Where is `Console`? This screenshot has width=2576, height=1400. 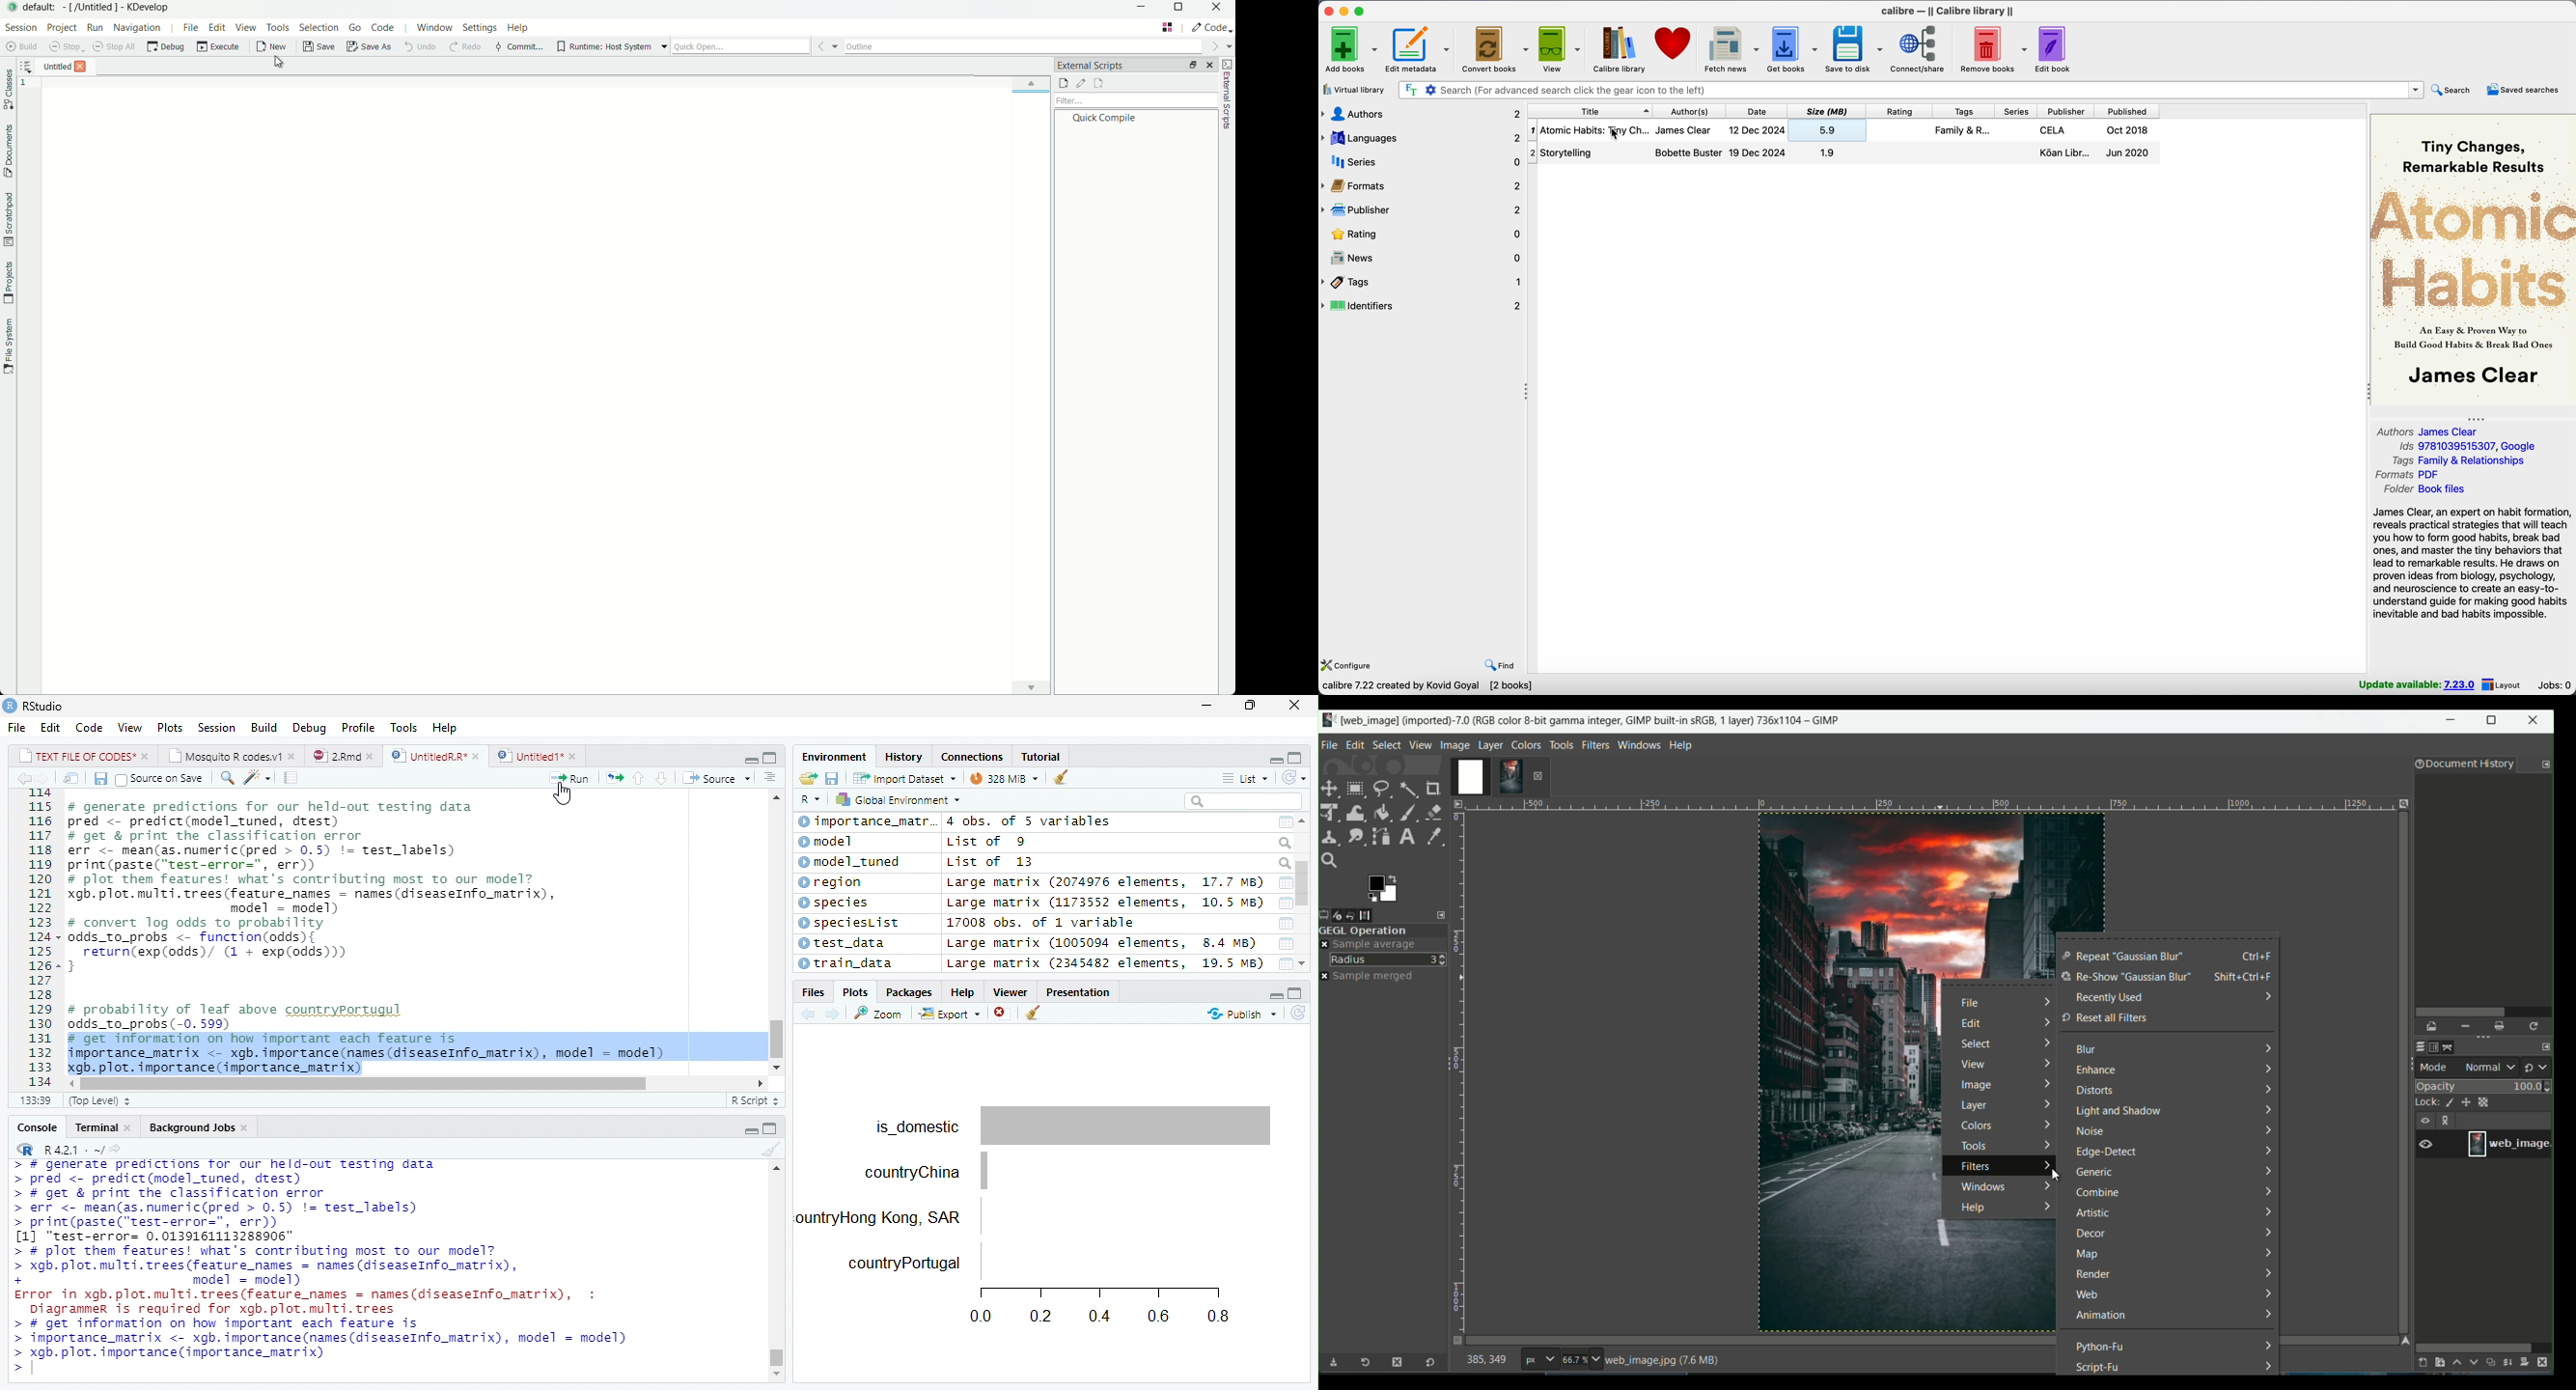 Console is located at coordinates (38, 1126).